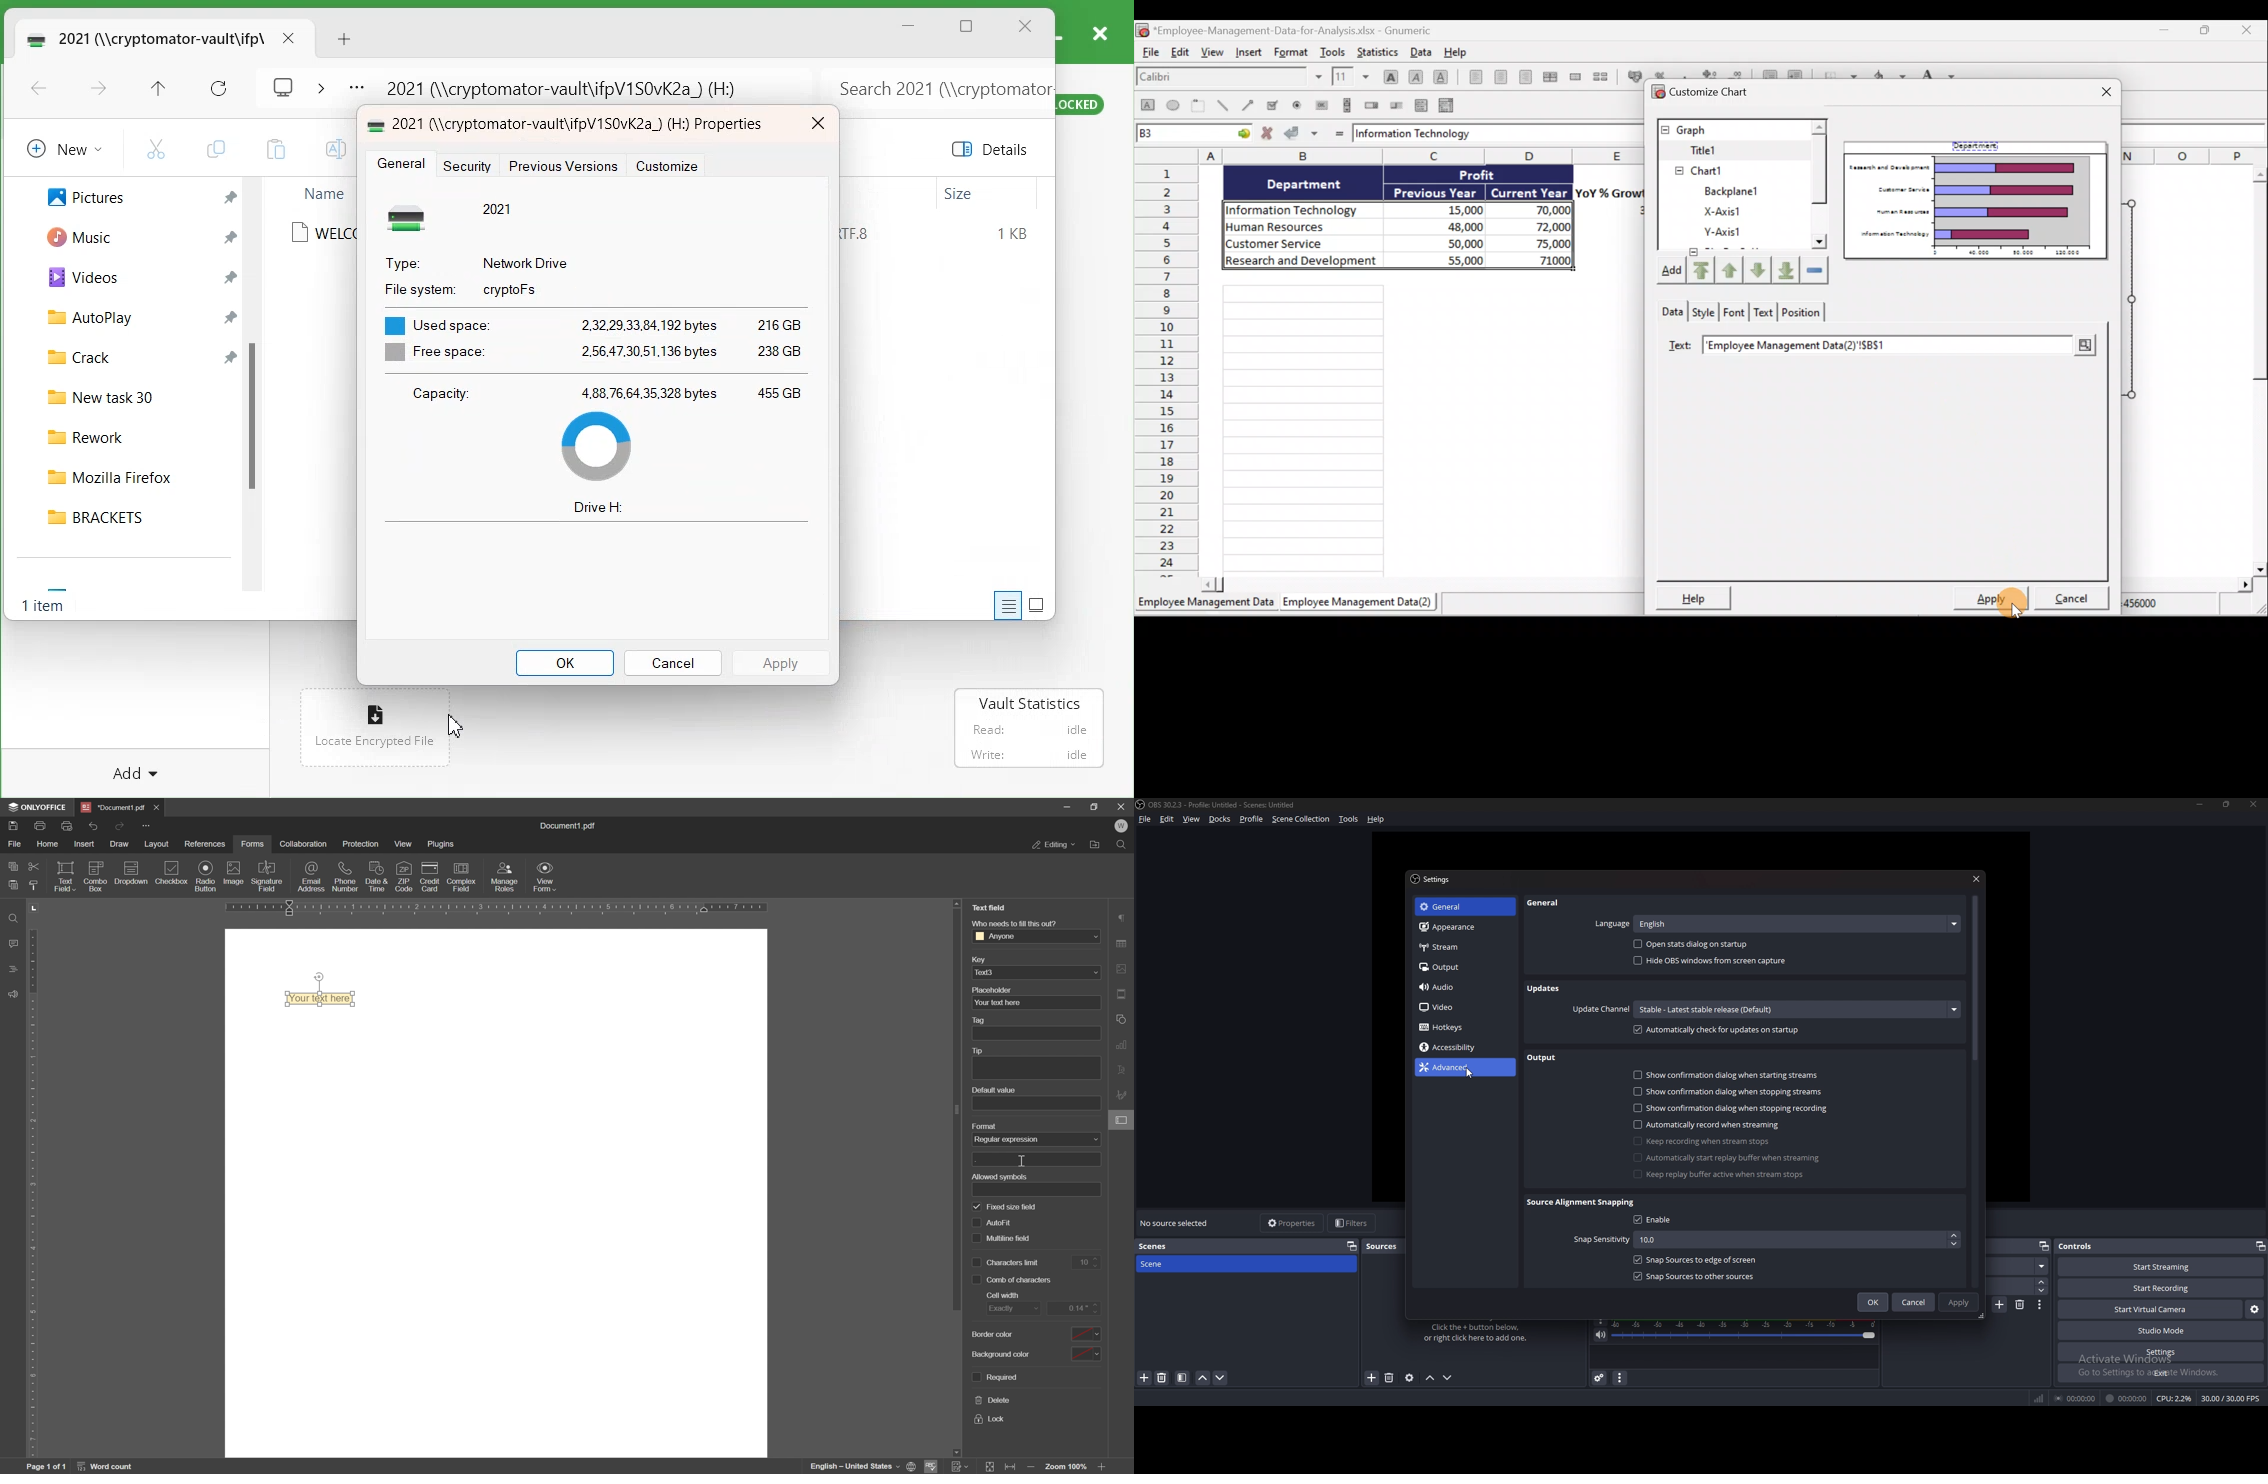 The width and height of the screenshot is (2268, 1484). Describe the element at coordinates (1727, 1093) in the screenshot. I see `Show confirmation dialog when stopping streams` at that location.